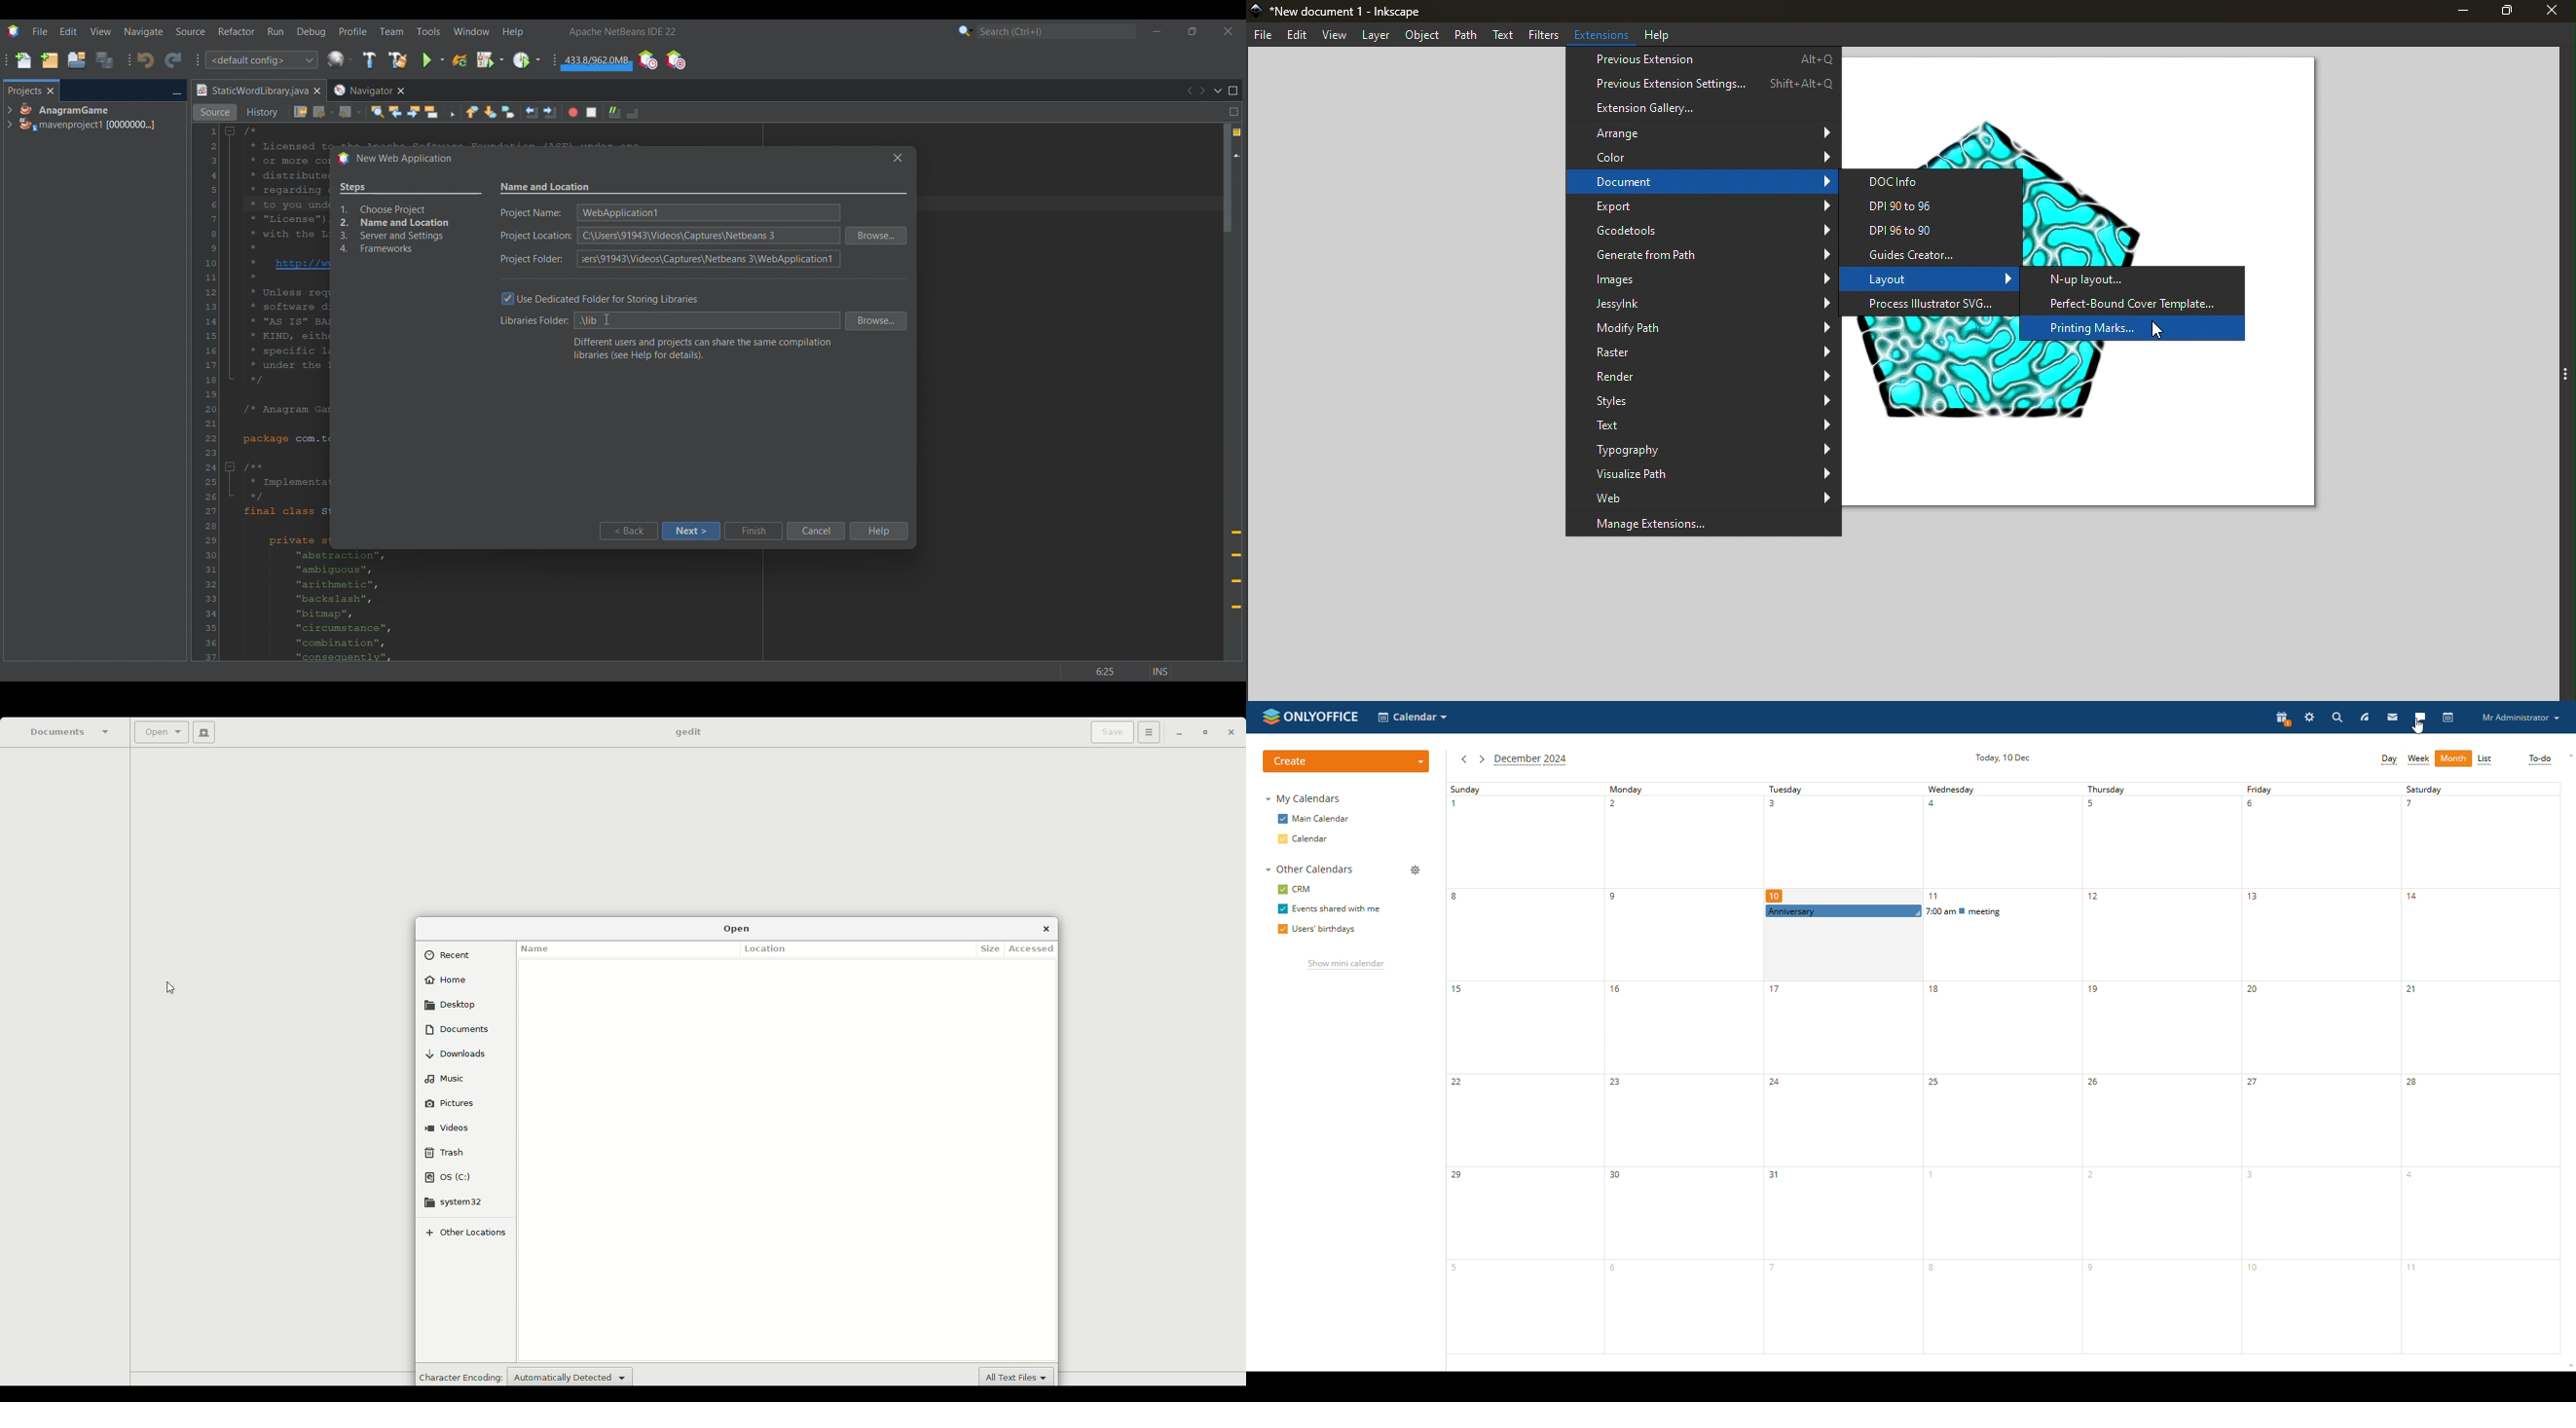 Image resolution: width=2576 pixels, height=1428 pixels. I want to click on Layer, so click(1379, 35).